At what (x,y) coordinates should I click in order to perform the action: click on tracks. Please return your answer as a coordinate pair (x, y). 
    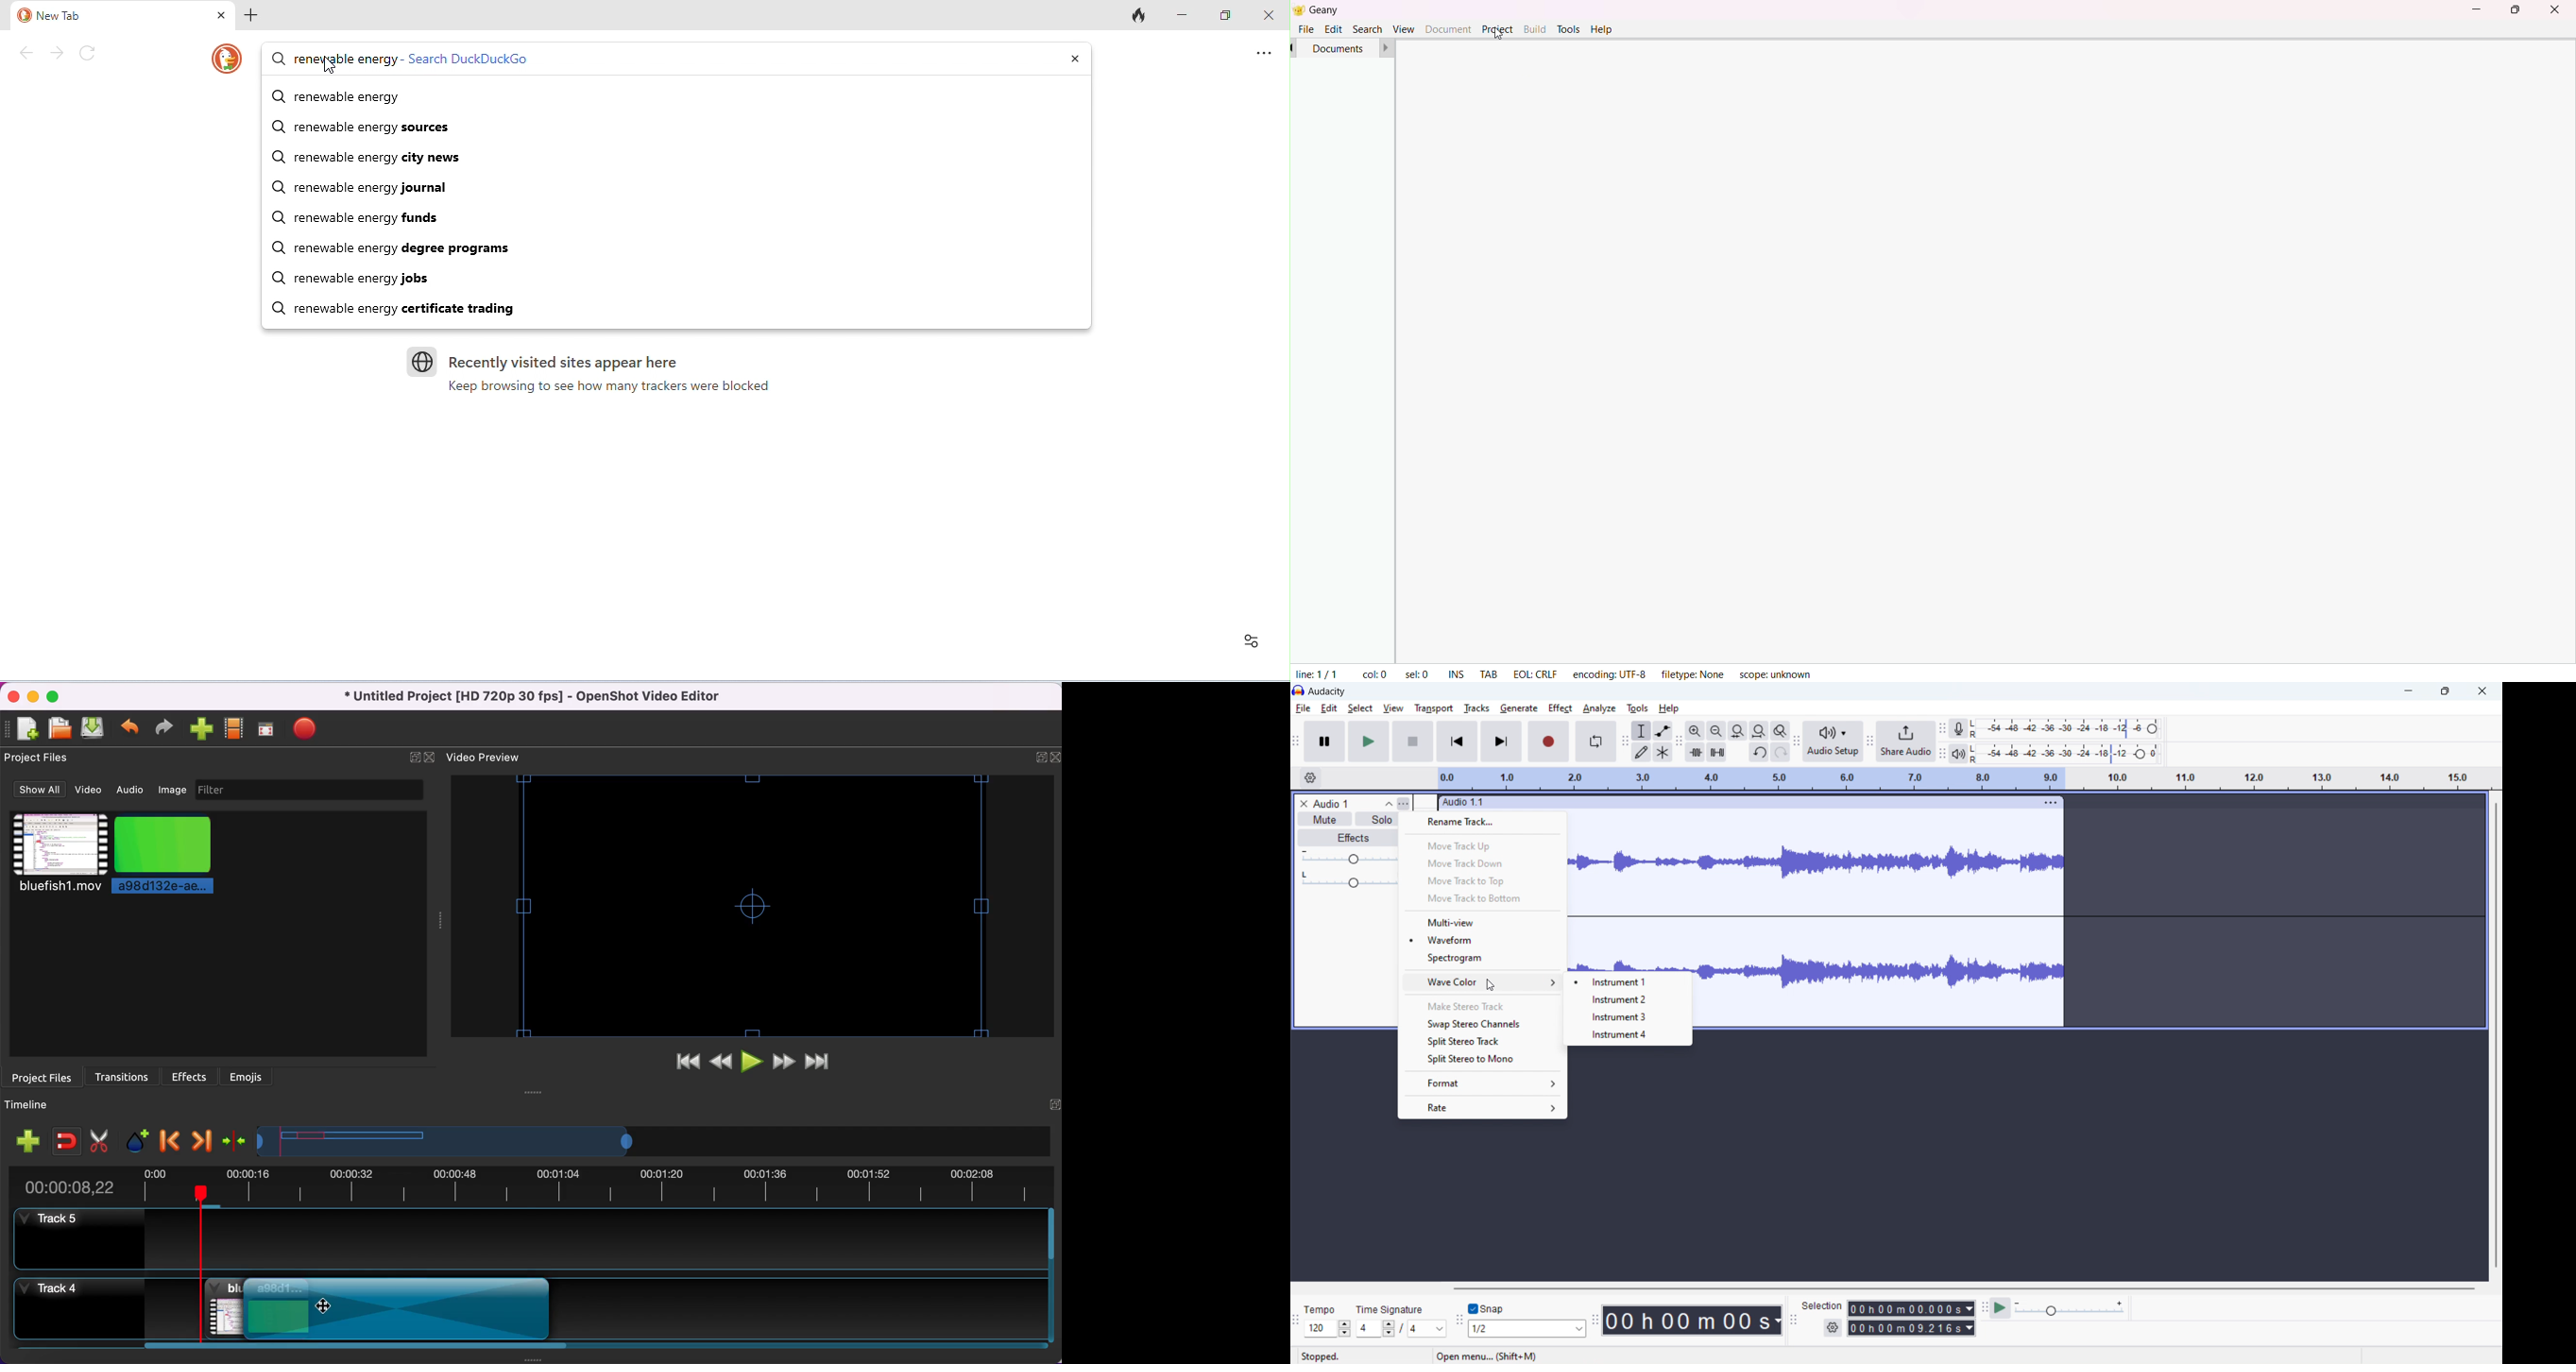
    Looking at the image, I should click on (1477, 709).